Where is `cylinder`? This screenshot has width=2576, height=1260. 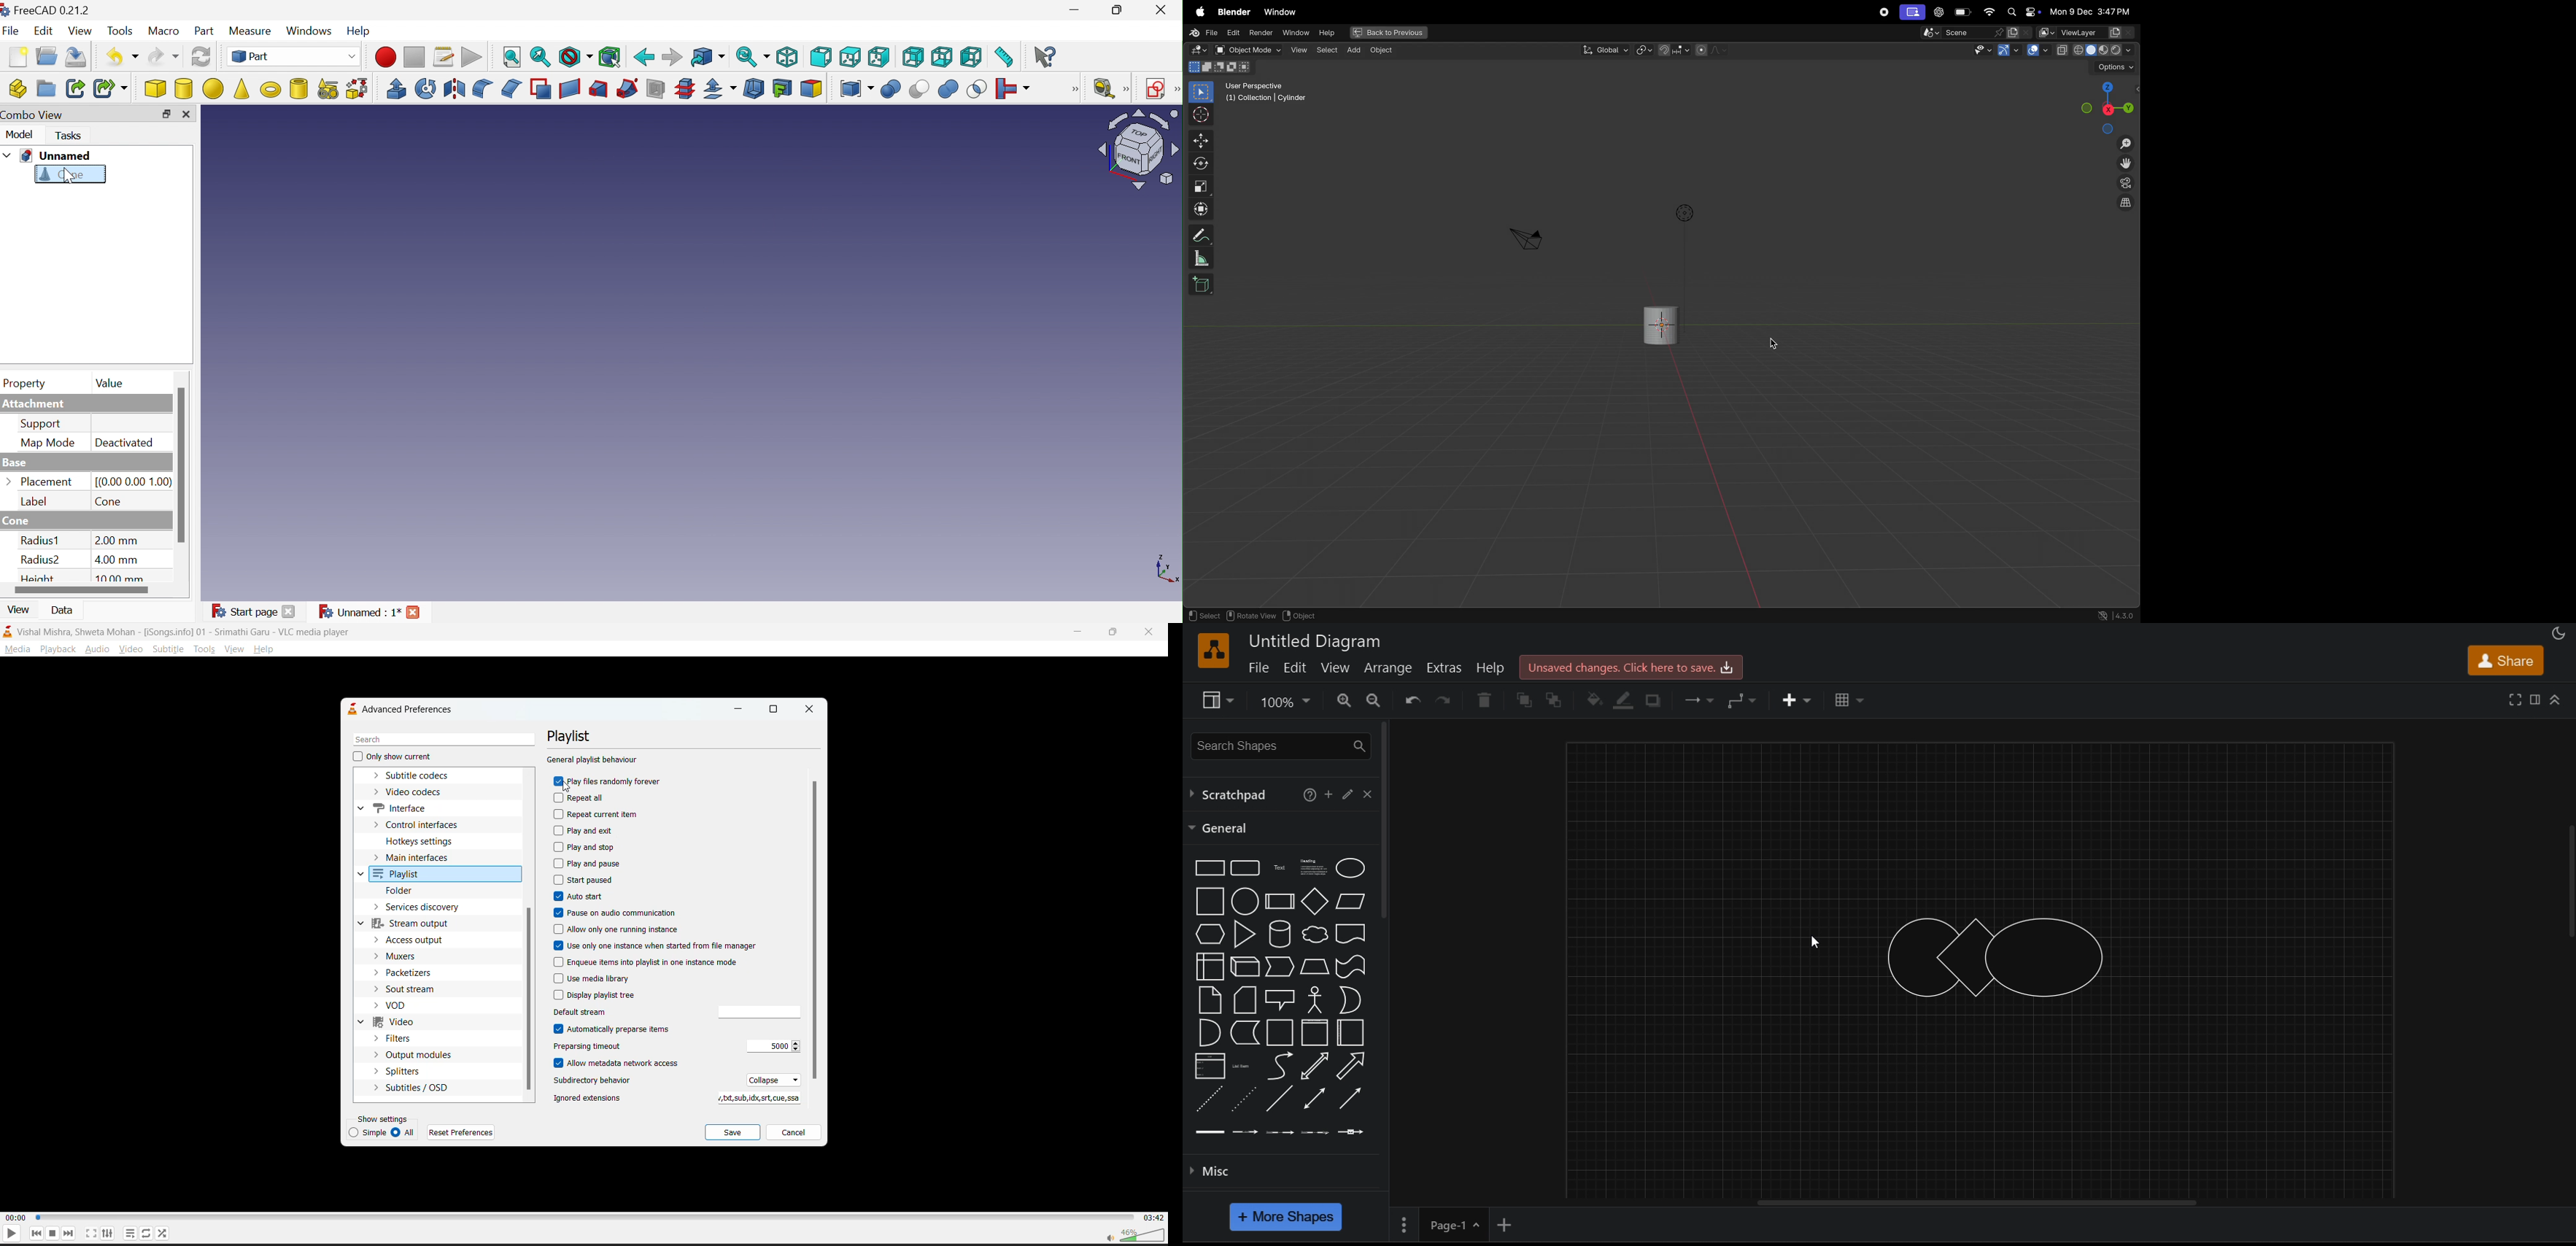
cylinder is located at coordinates (1278, 934).